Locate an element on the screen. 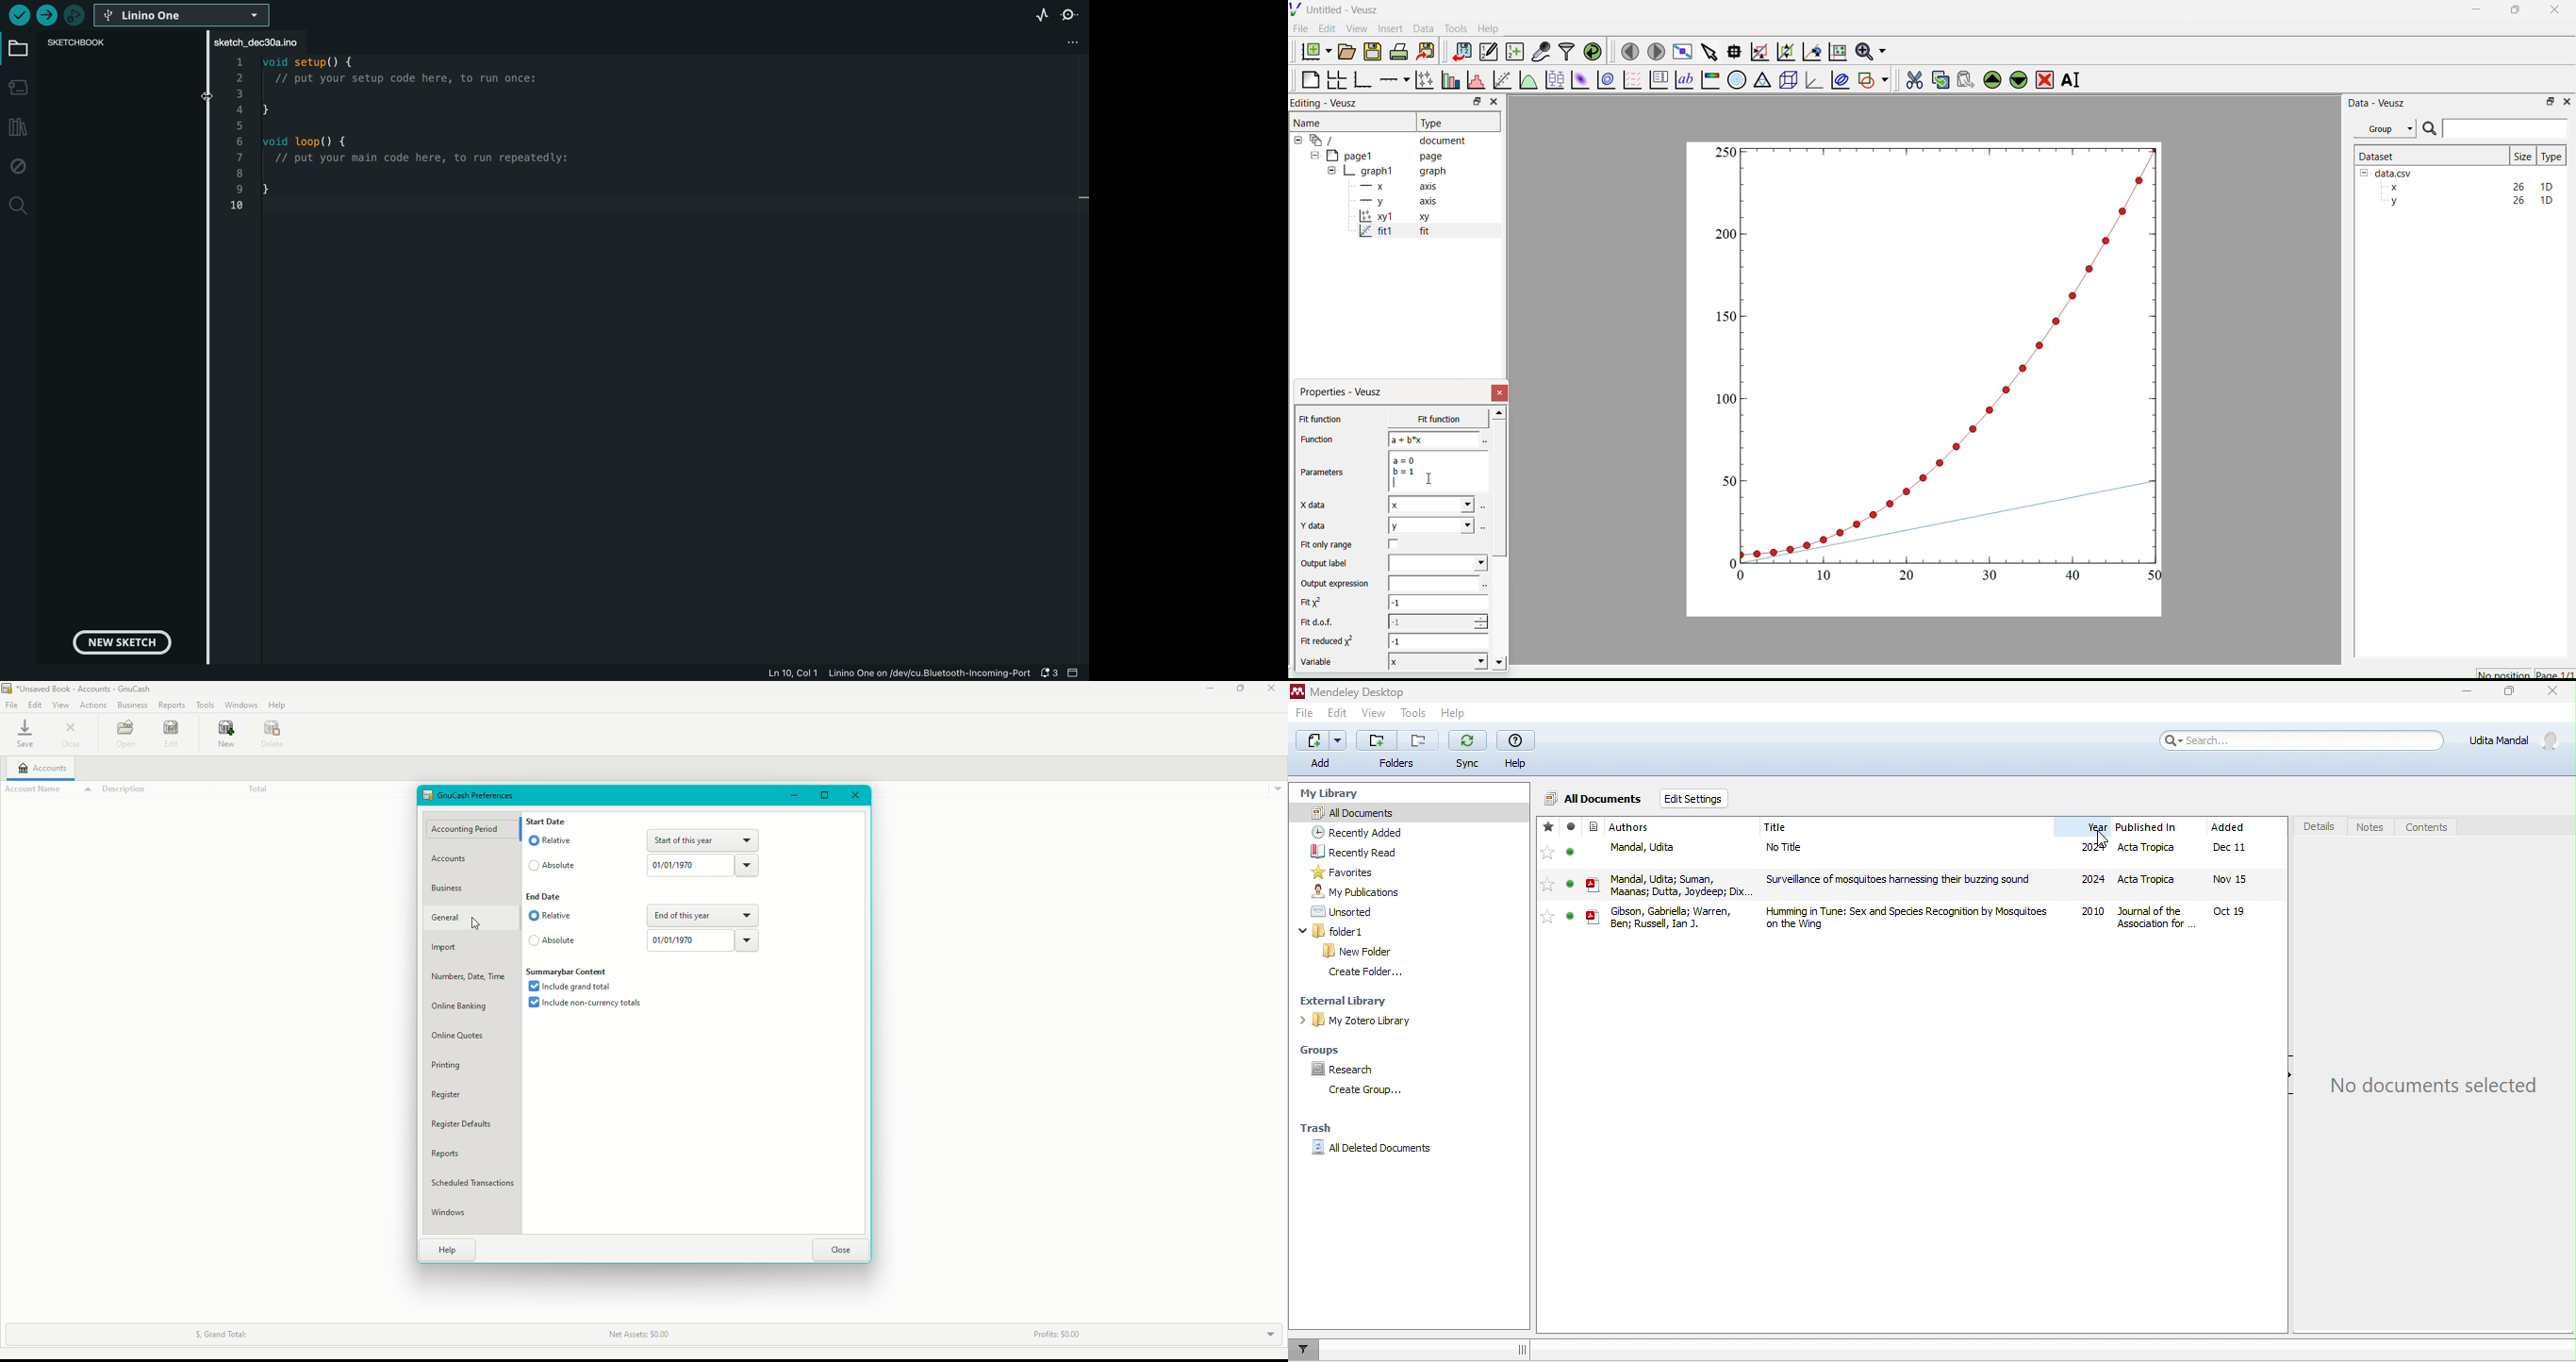 Image resolution: width=2576 pixels, height=1372 pixels. Date is located at coordinates (702, 939).